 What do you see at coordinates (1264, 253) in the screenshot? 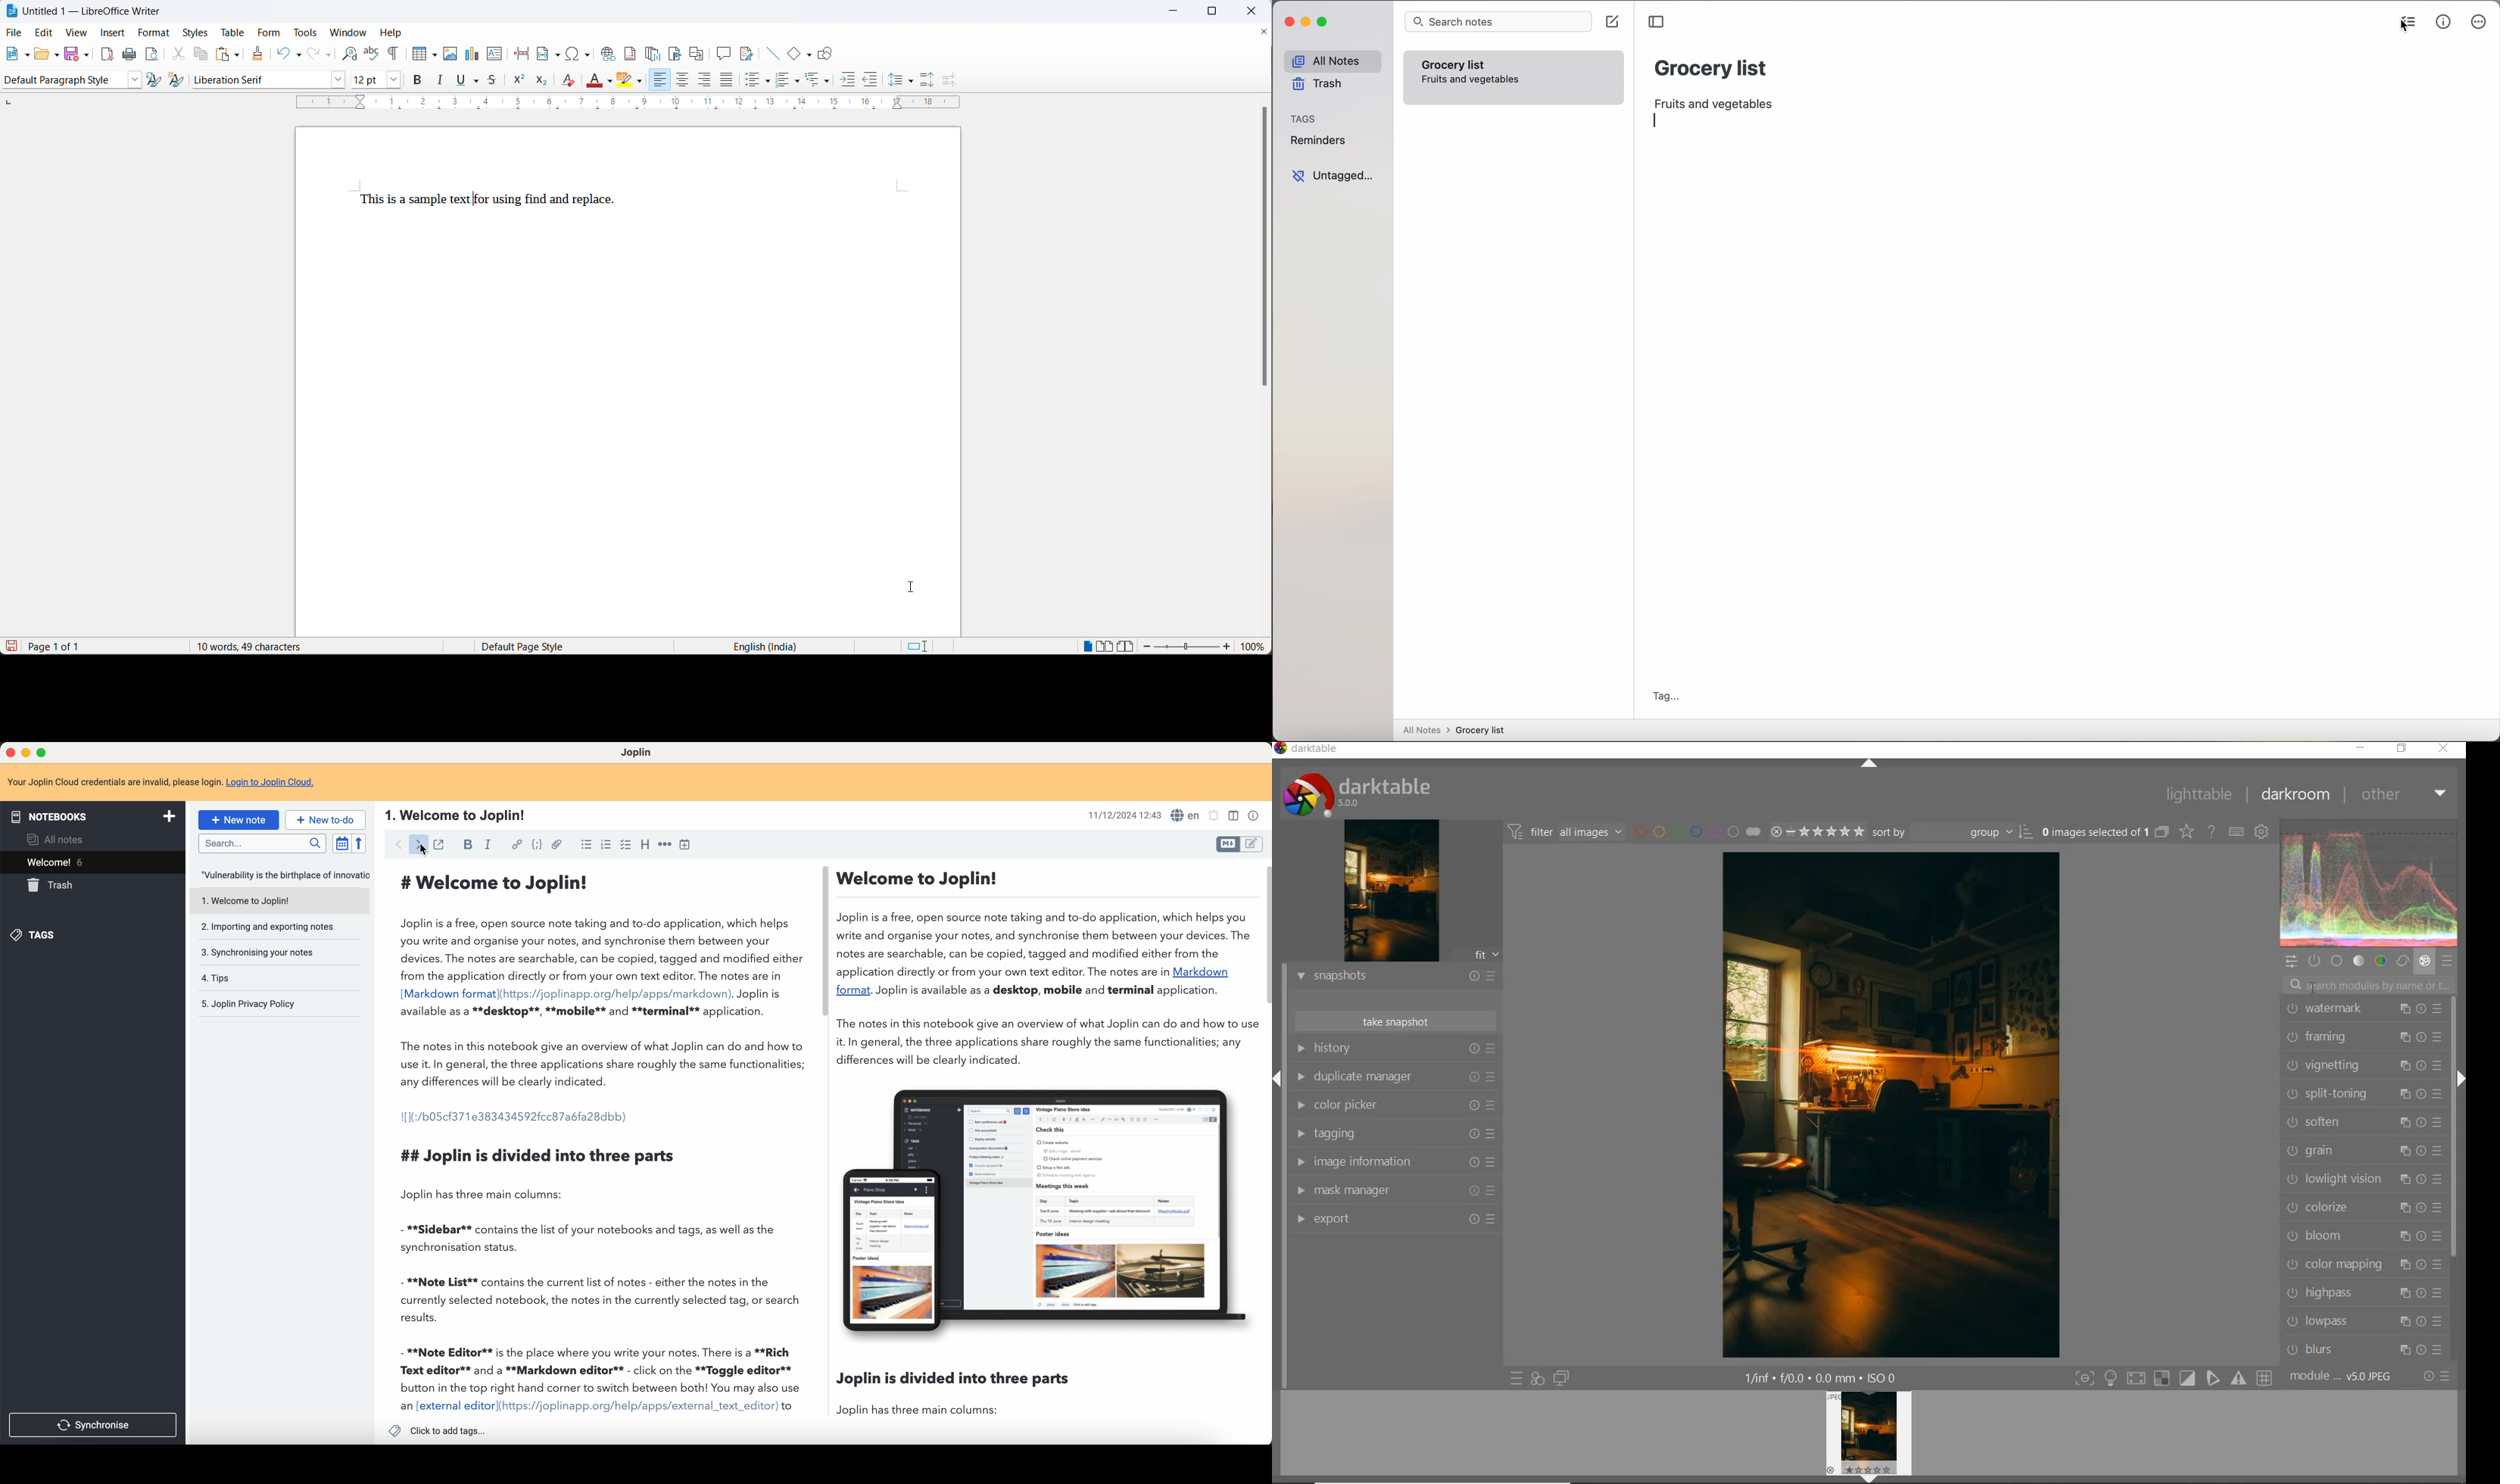
I see `scroll bar` at bounding box center [1264, 253].